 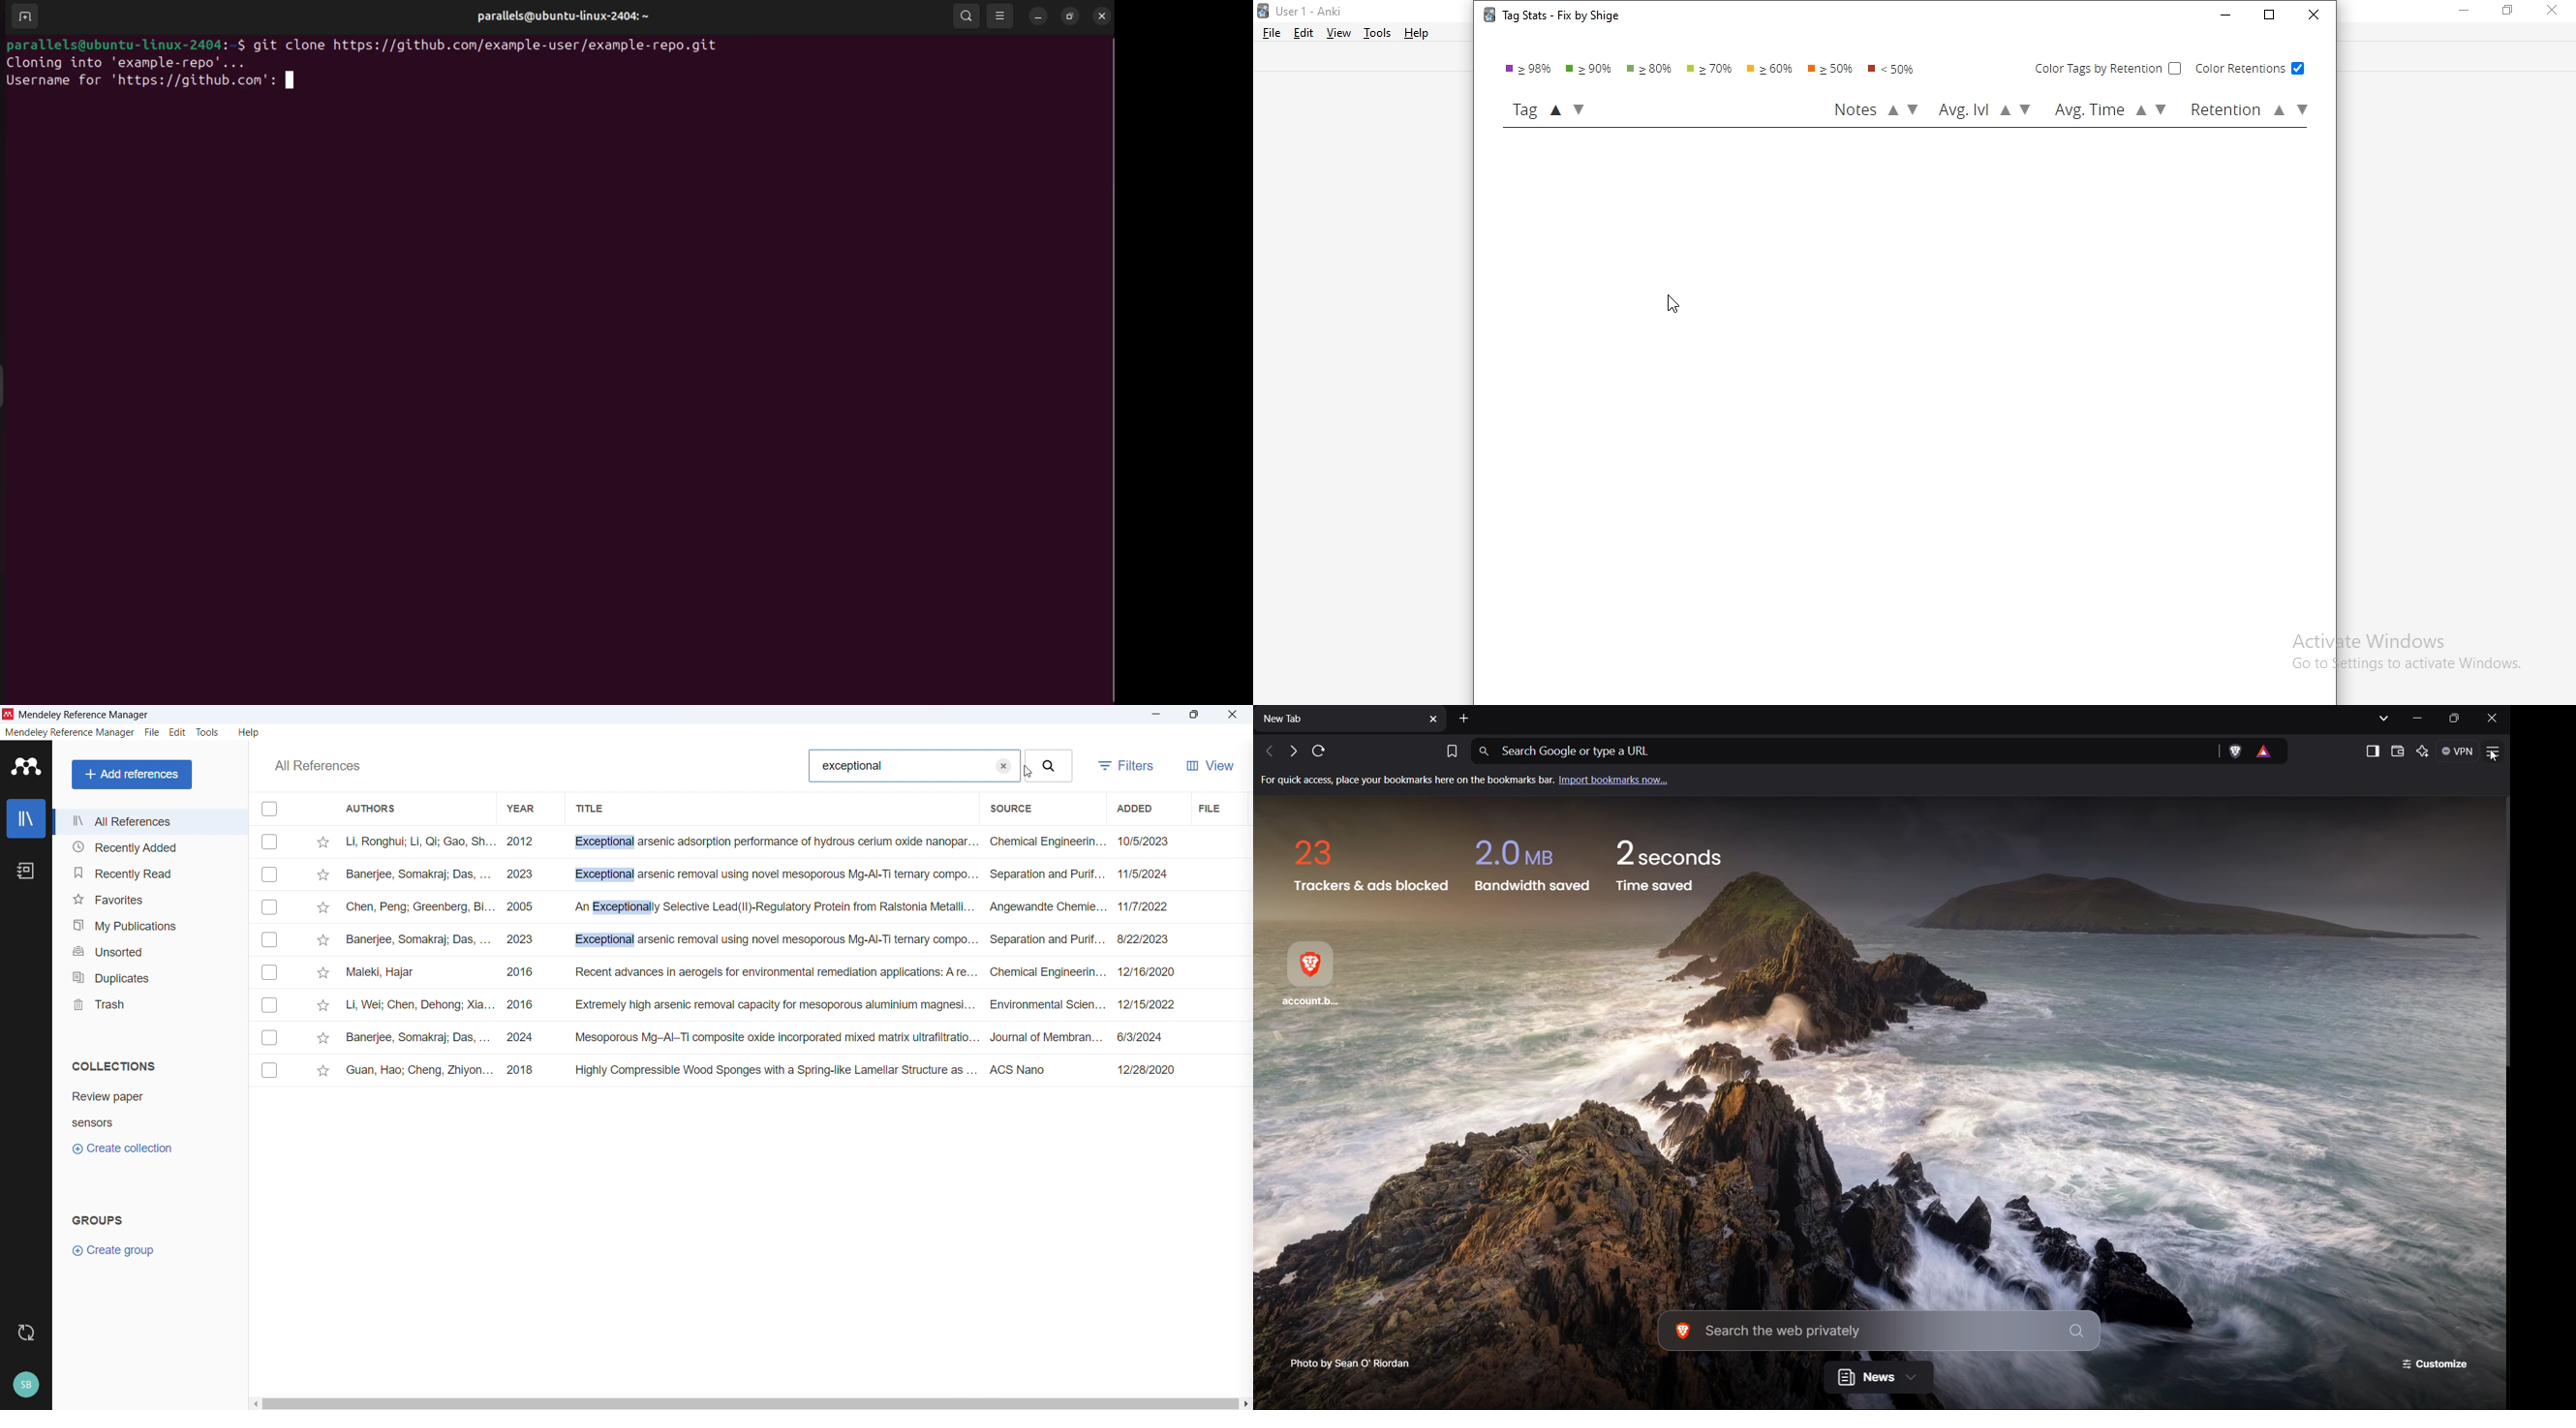 What do you see at coordinates (150, 81) in the screenshot?
I see `username for https//git hub repo` at bounding box center [150, 81].